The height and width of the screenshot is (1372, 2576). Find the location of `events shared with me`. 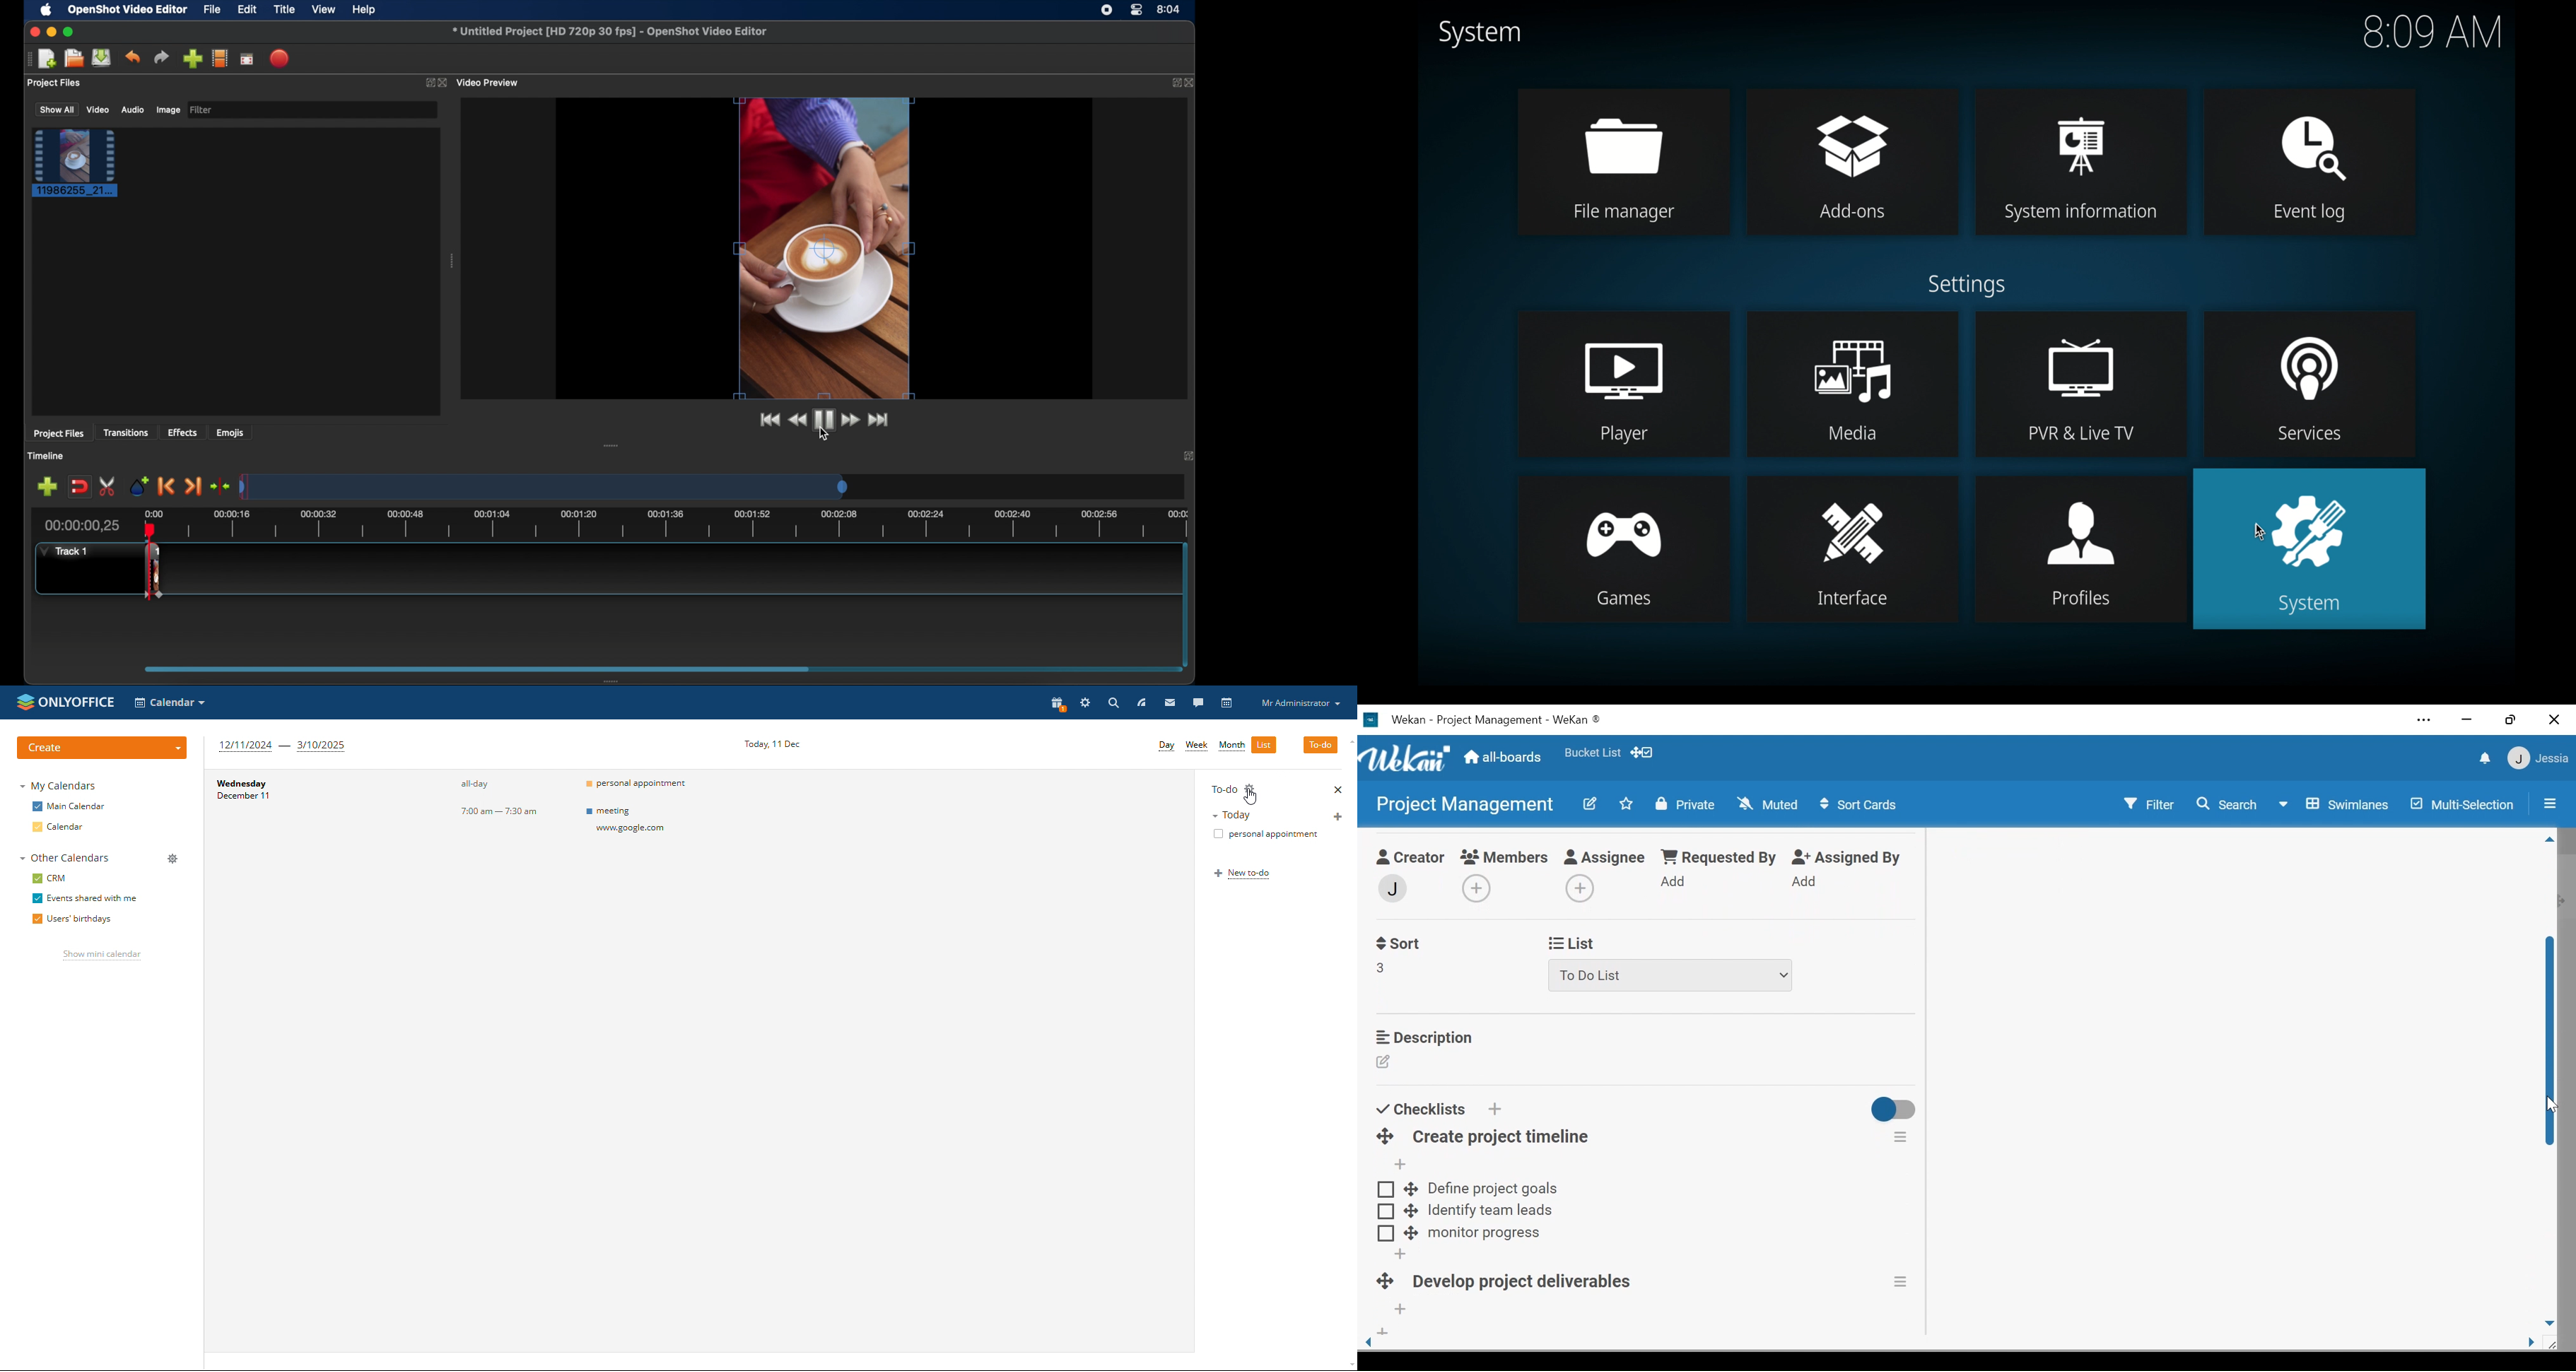

events shared with me is located at coordinates (84, 898).